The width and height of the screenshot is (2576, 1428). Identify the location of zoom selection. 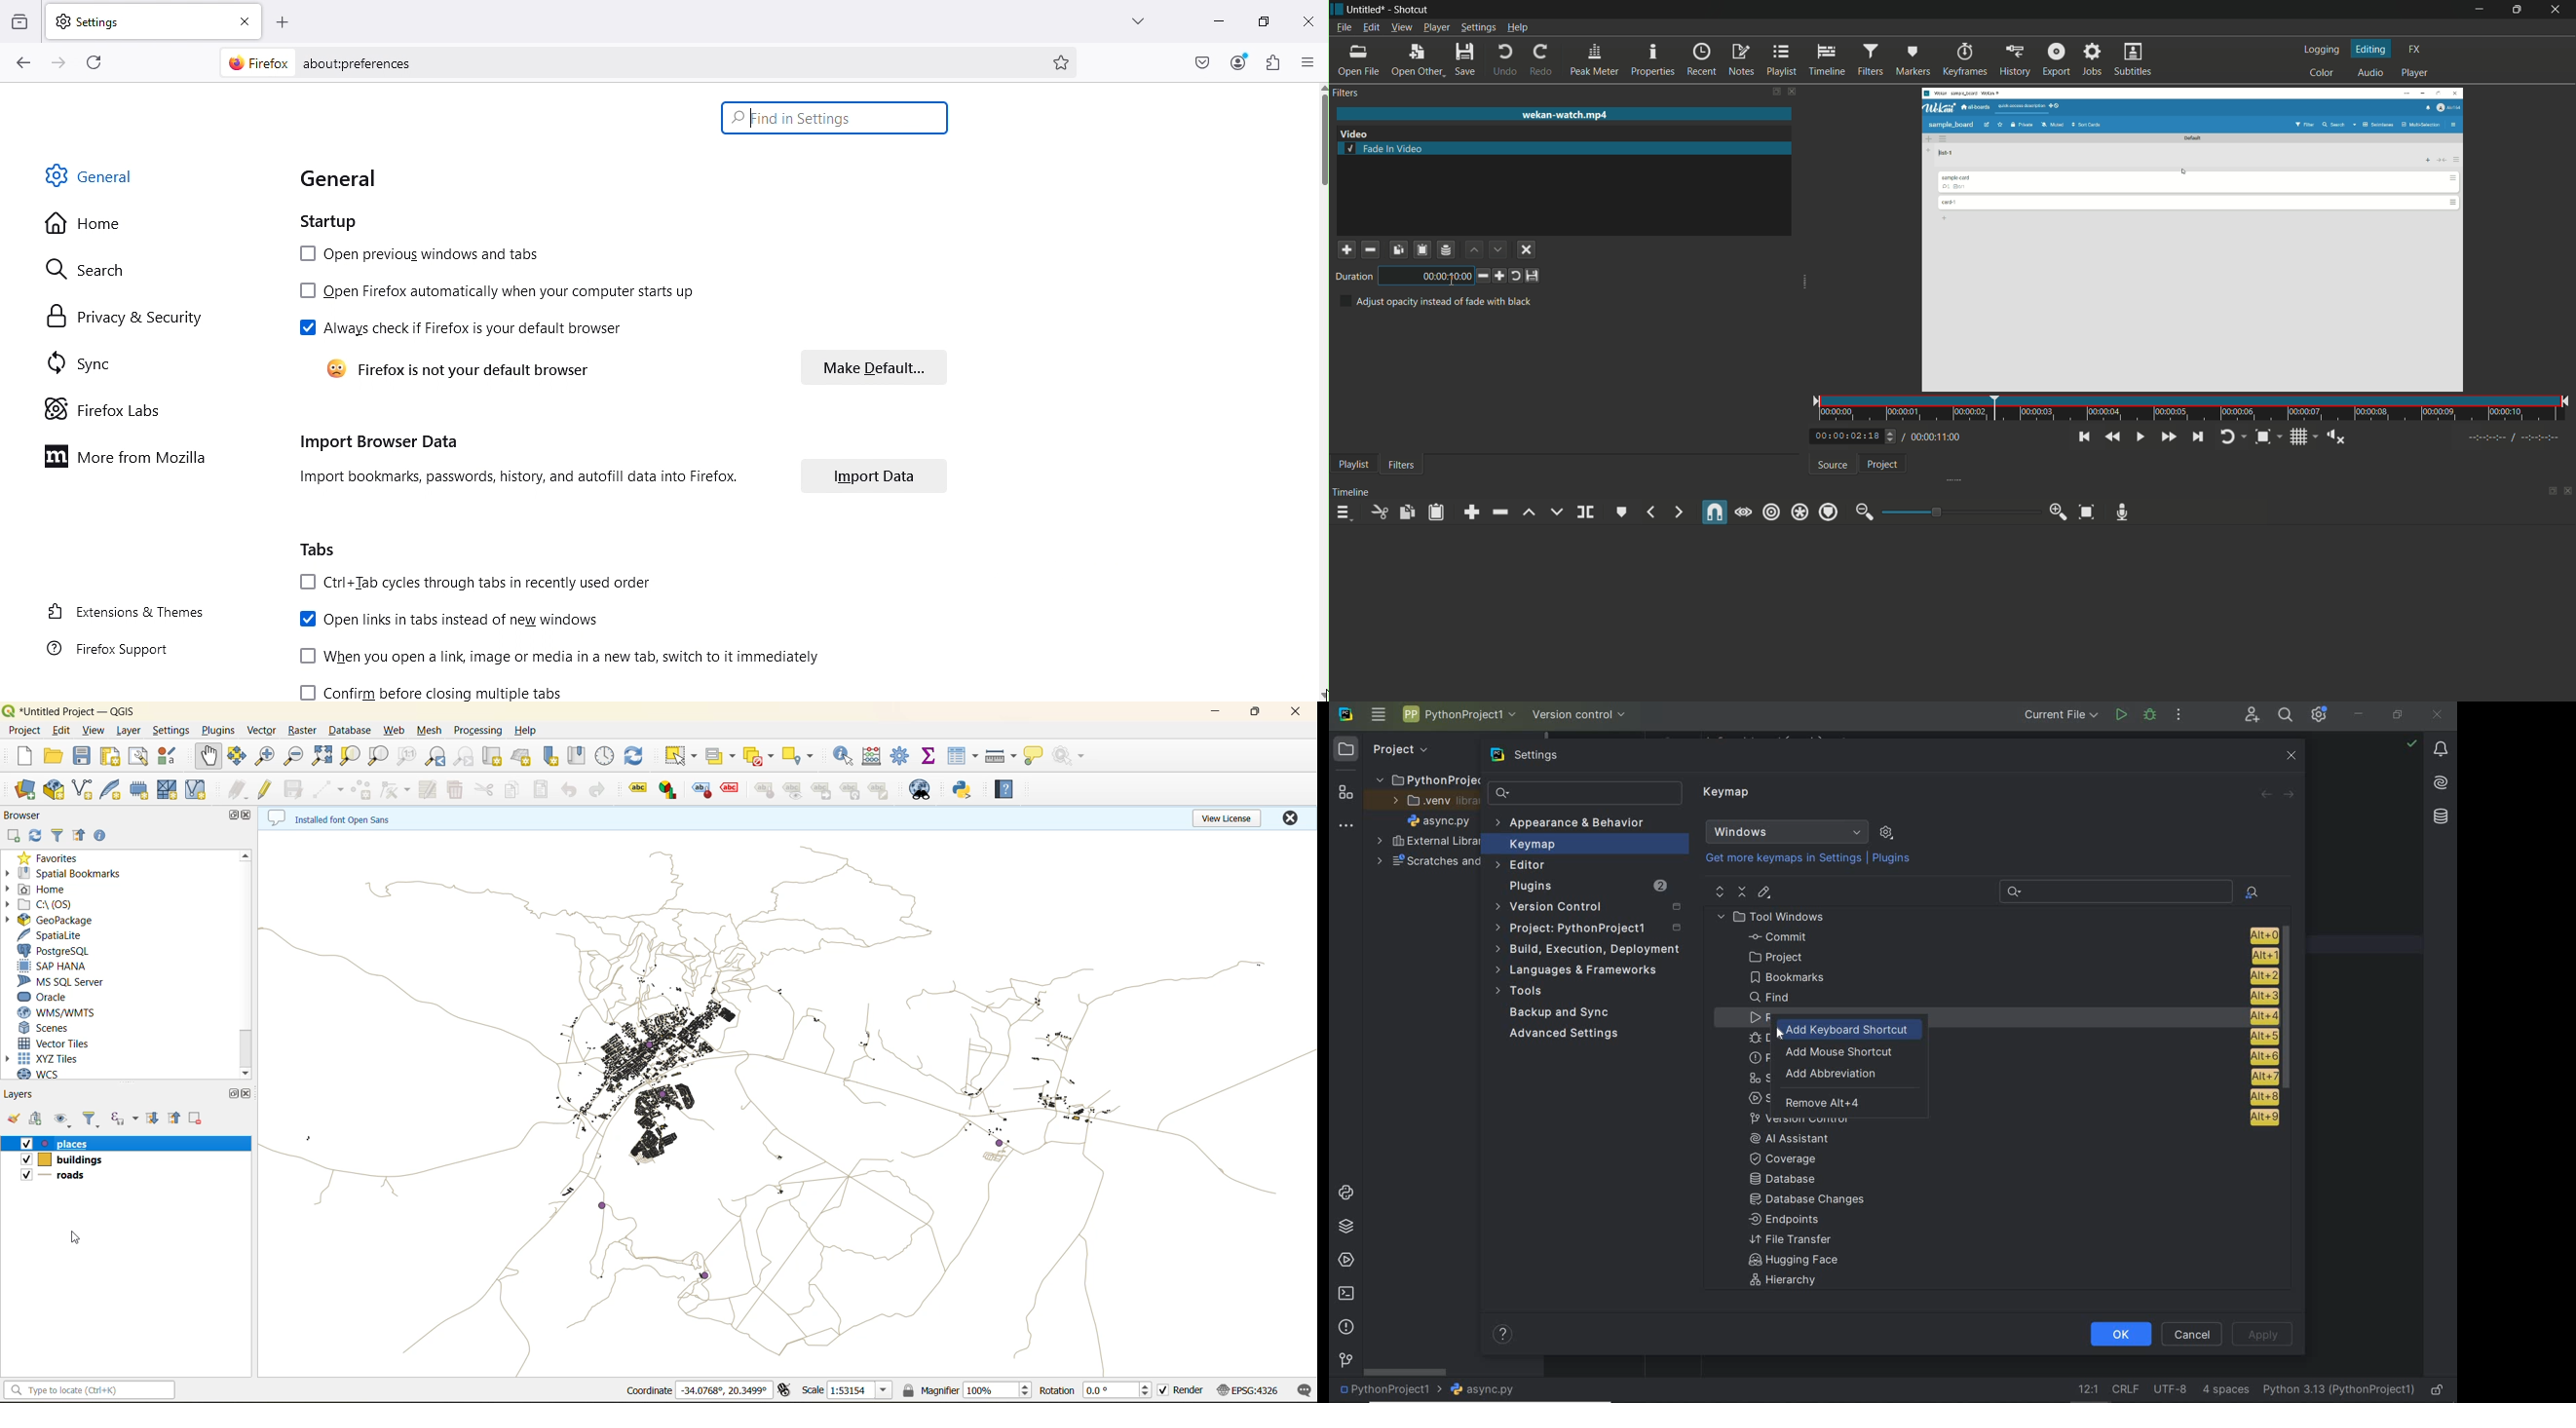
(349, 757).